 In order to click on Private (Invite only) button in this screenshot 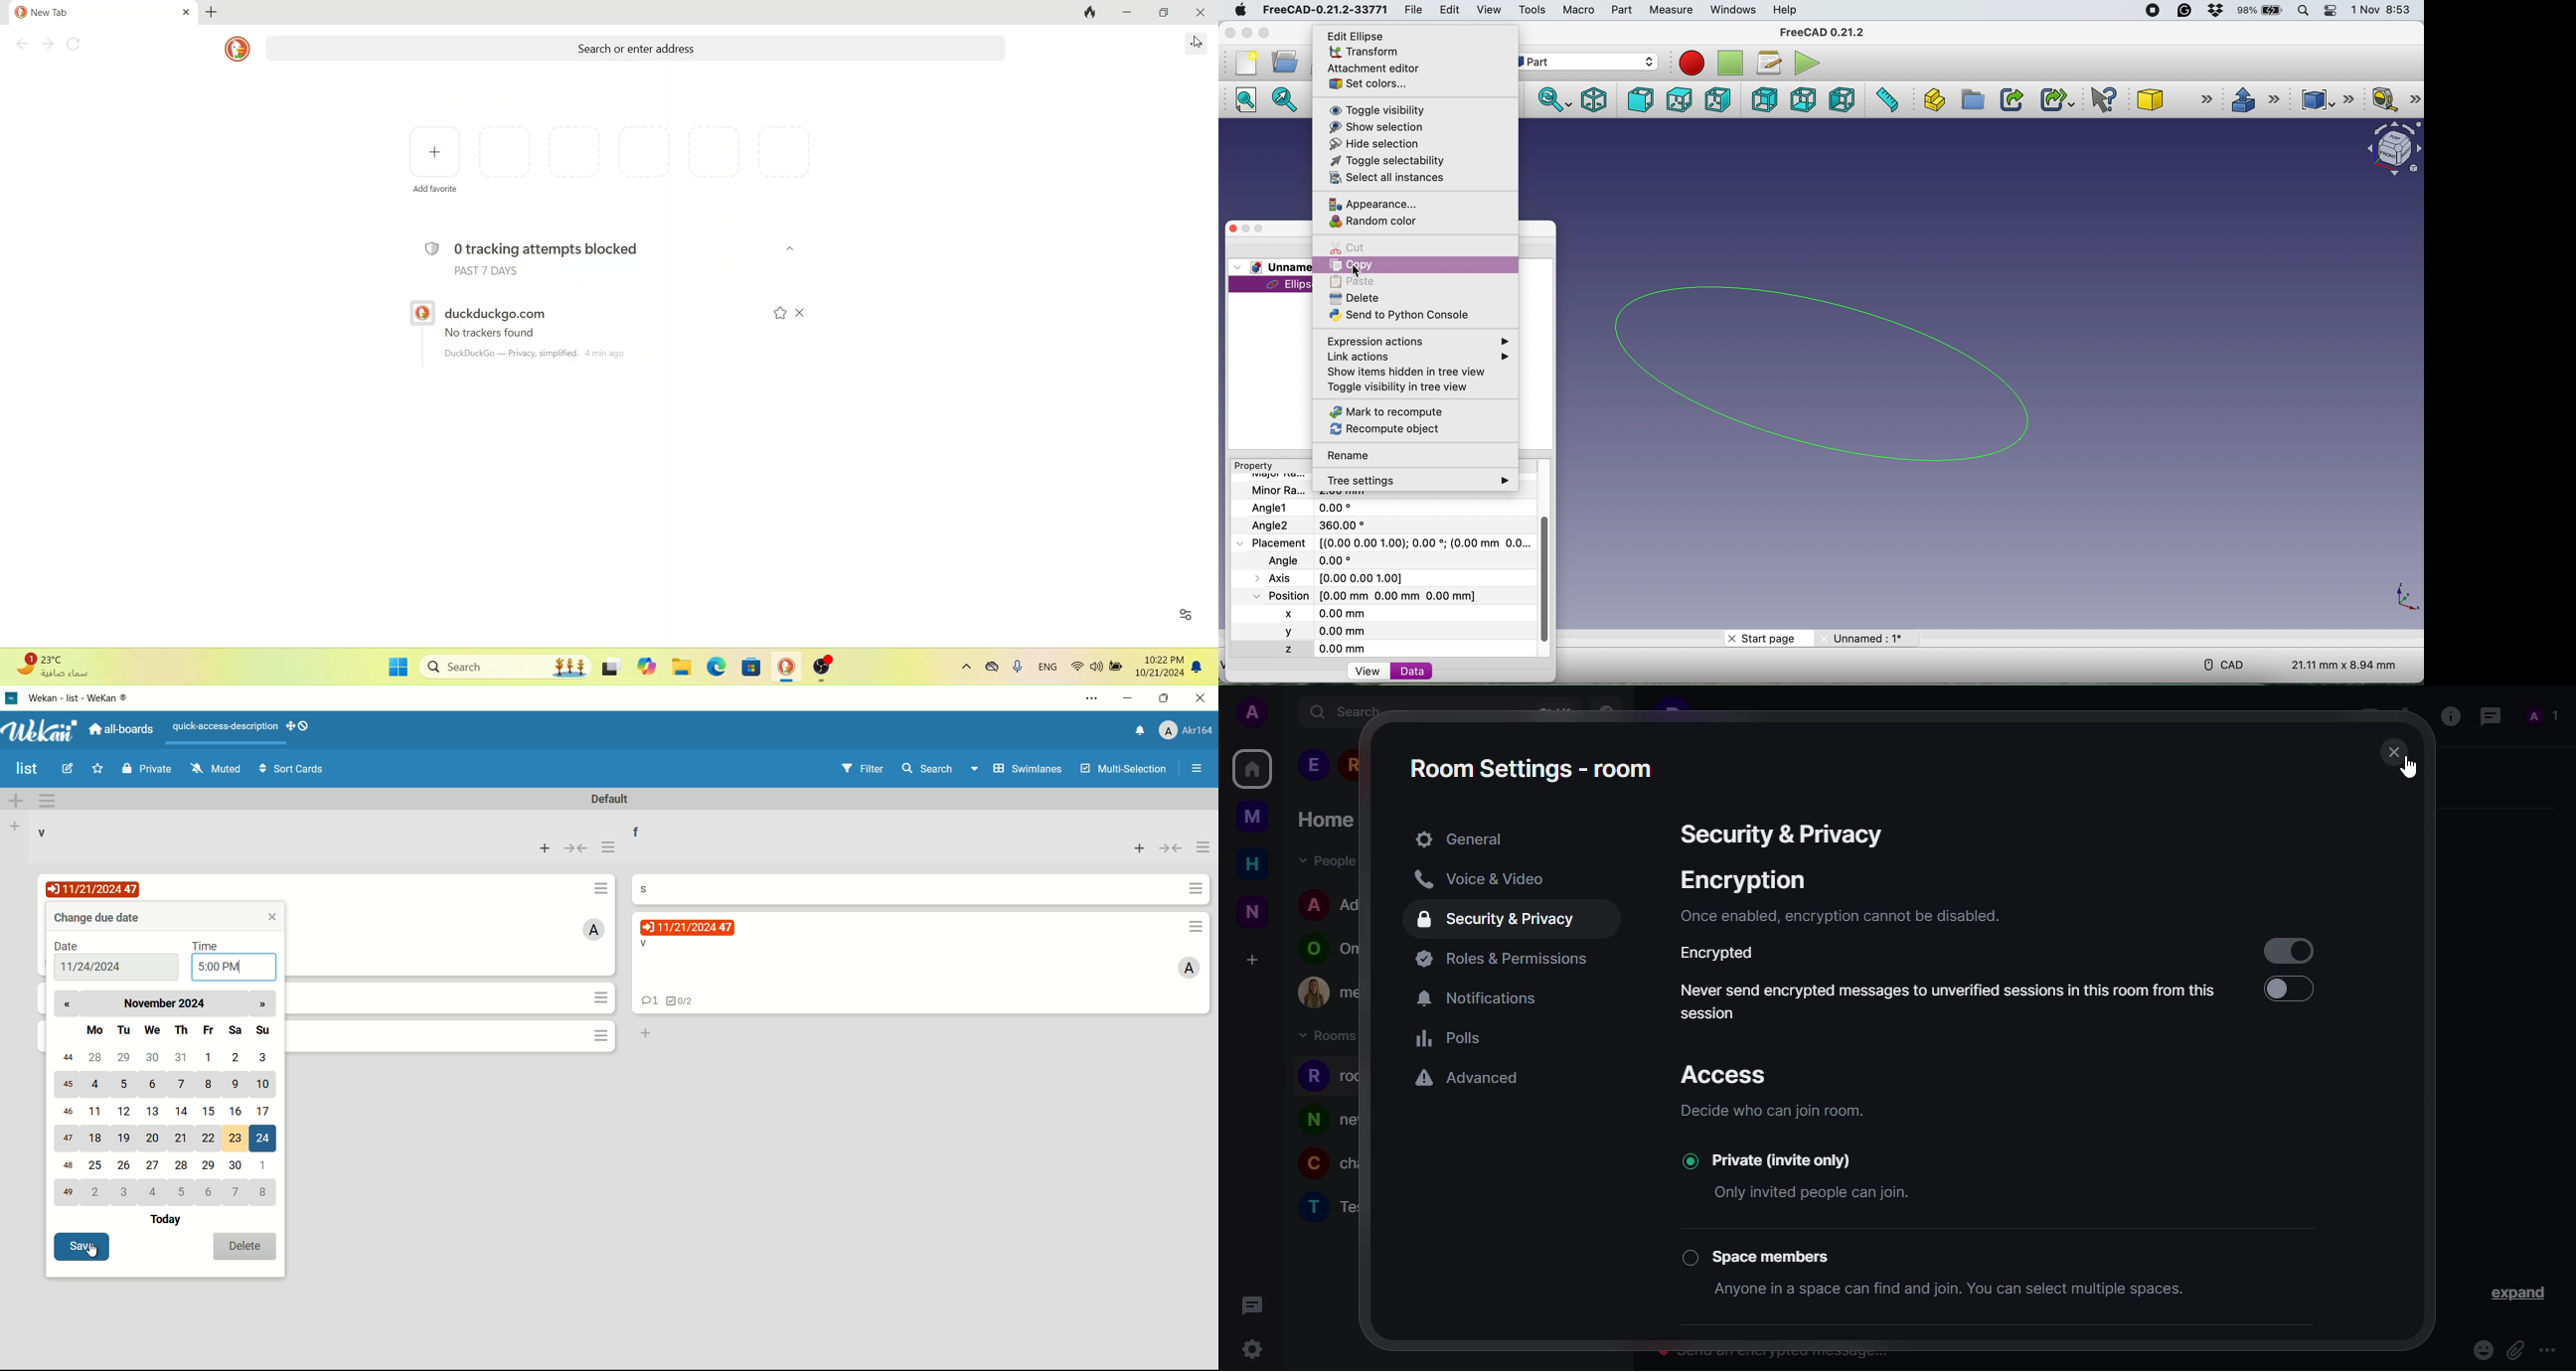, I will do `click(1772, 1161)`.